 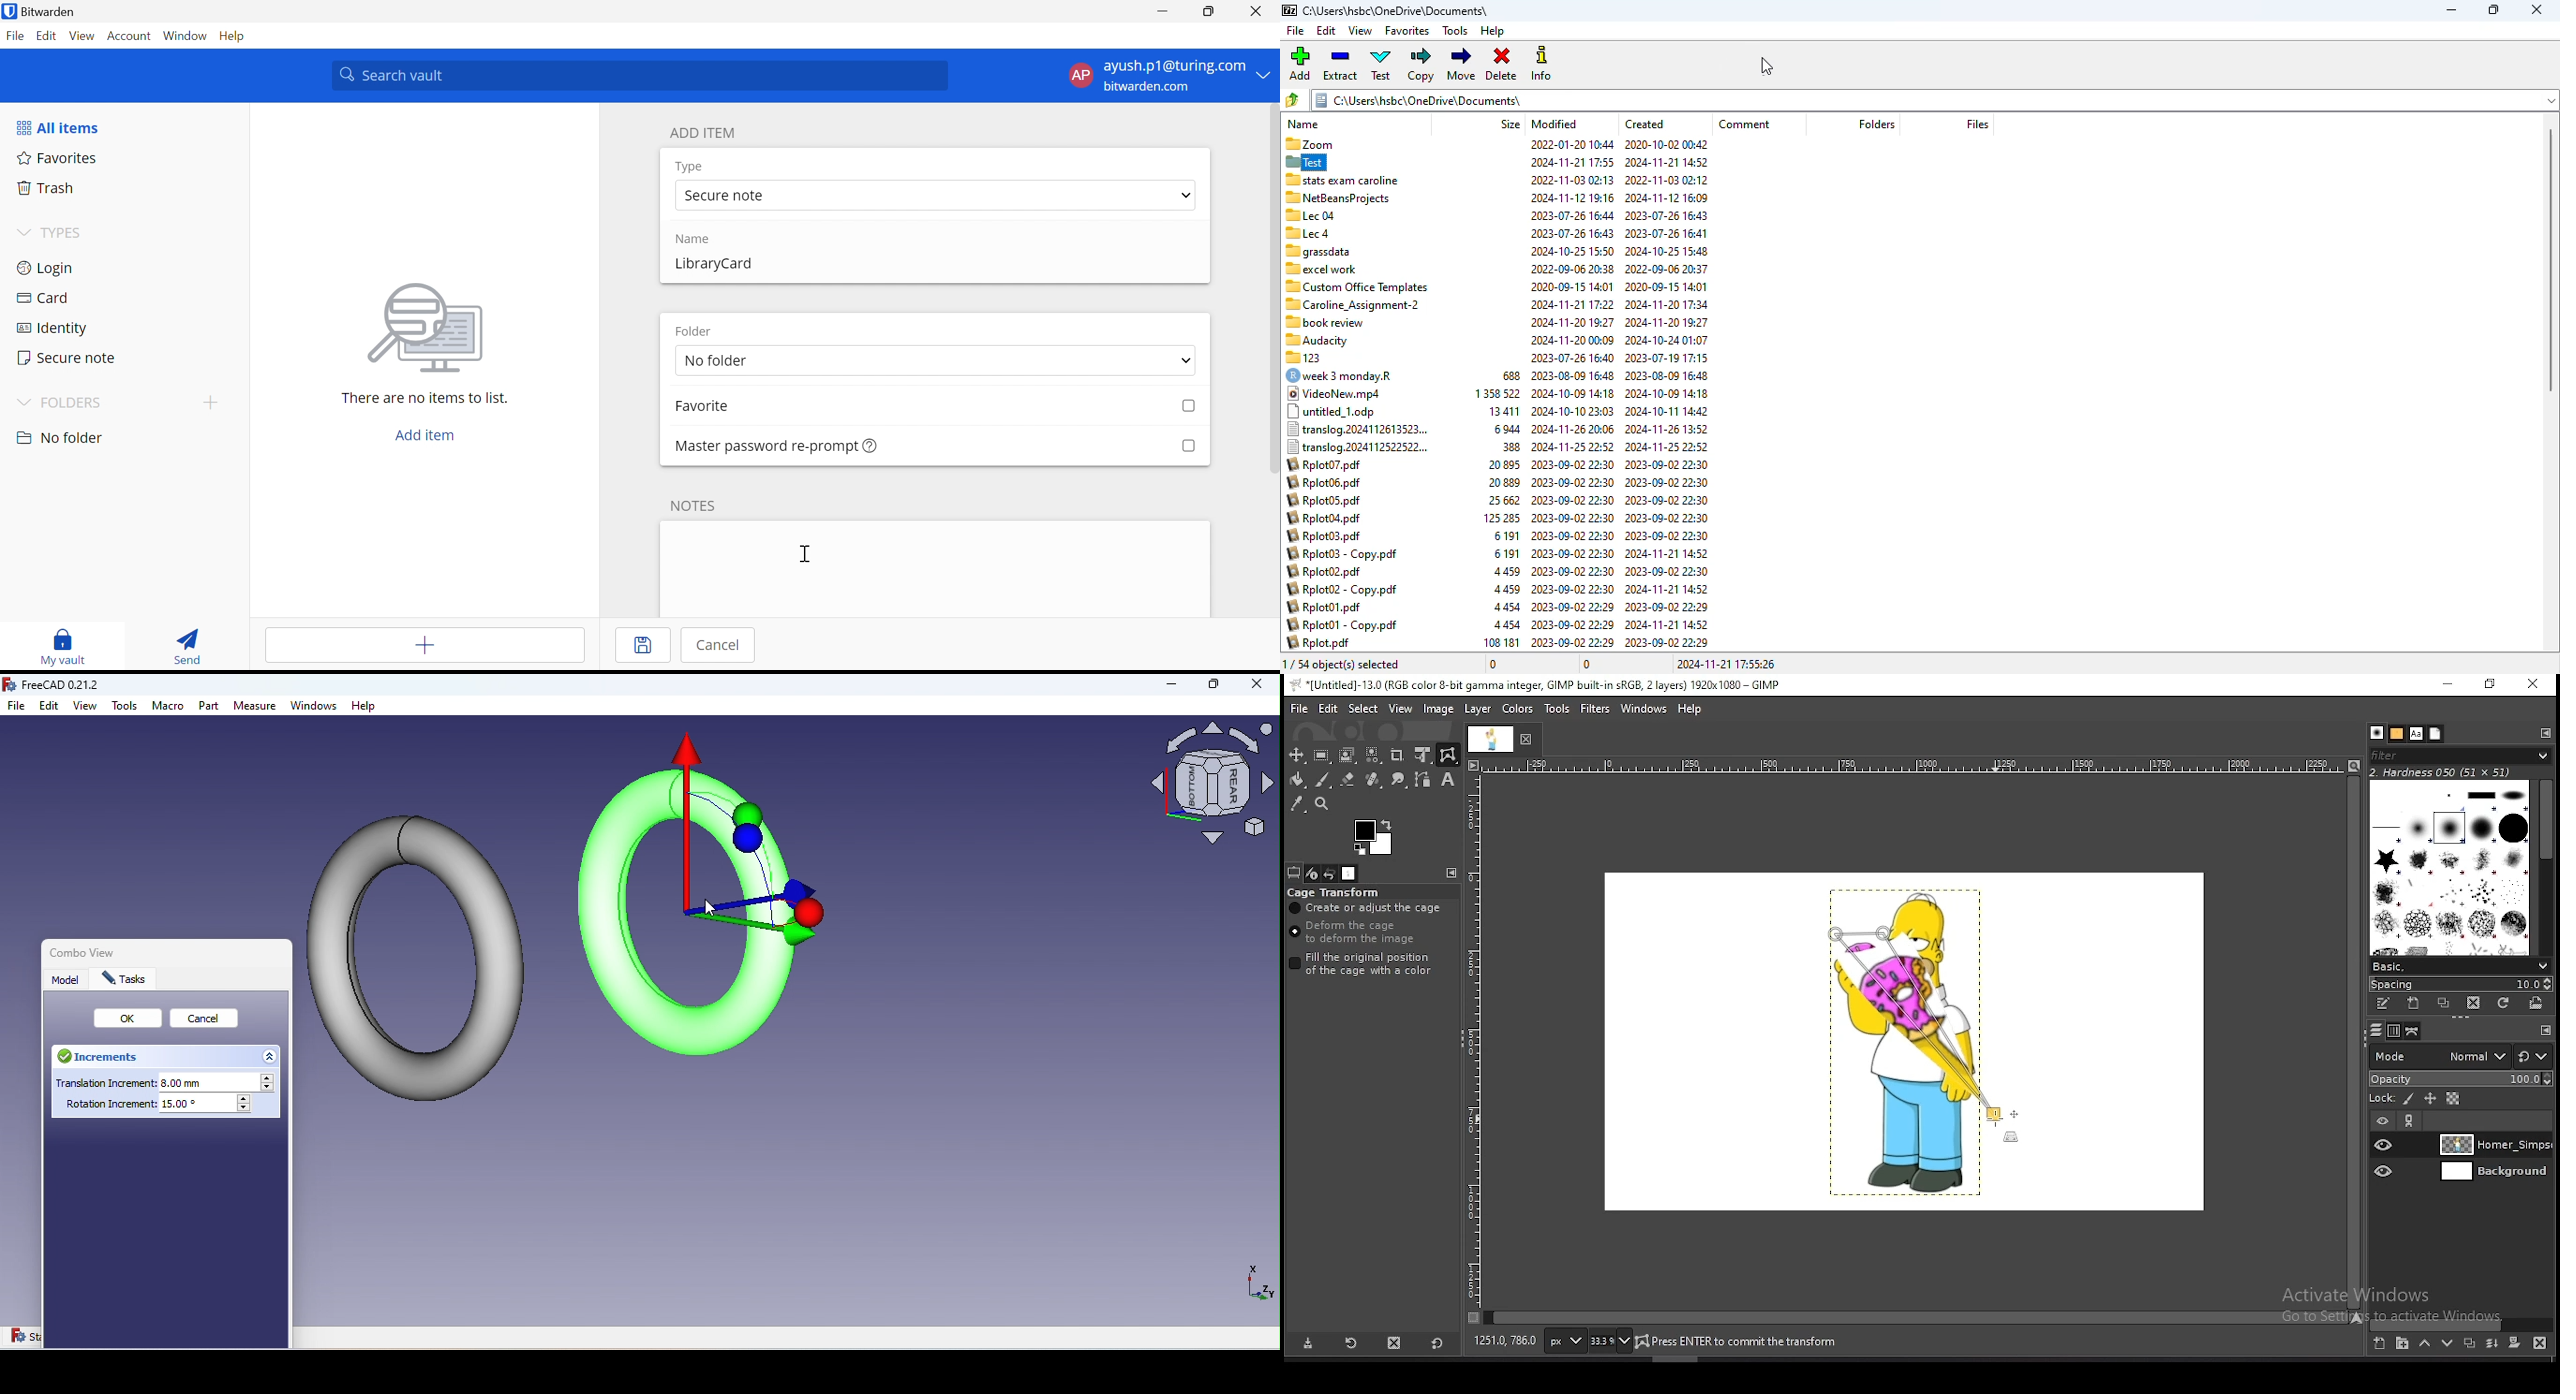 What do you see at coordinates (57, 126) in the screenshot?
I see `All items` at bounding box center [57, 126].